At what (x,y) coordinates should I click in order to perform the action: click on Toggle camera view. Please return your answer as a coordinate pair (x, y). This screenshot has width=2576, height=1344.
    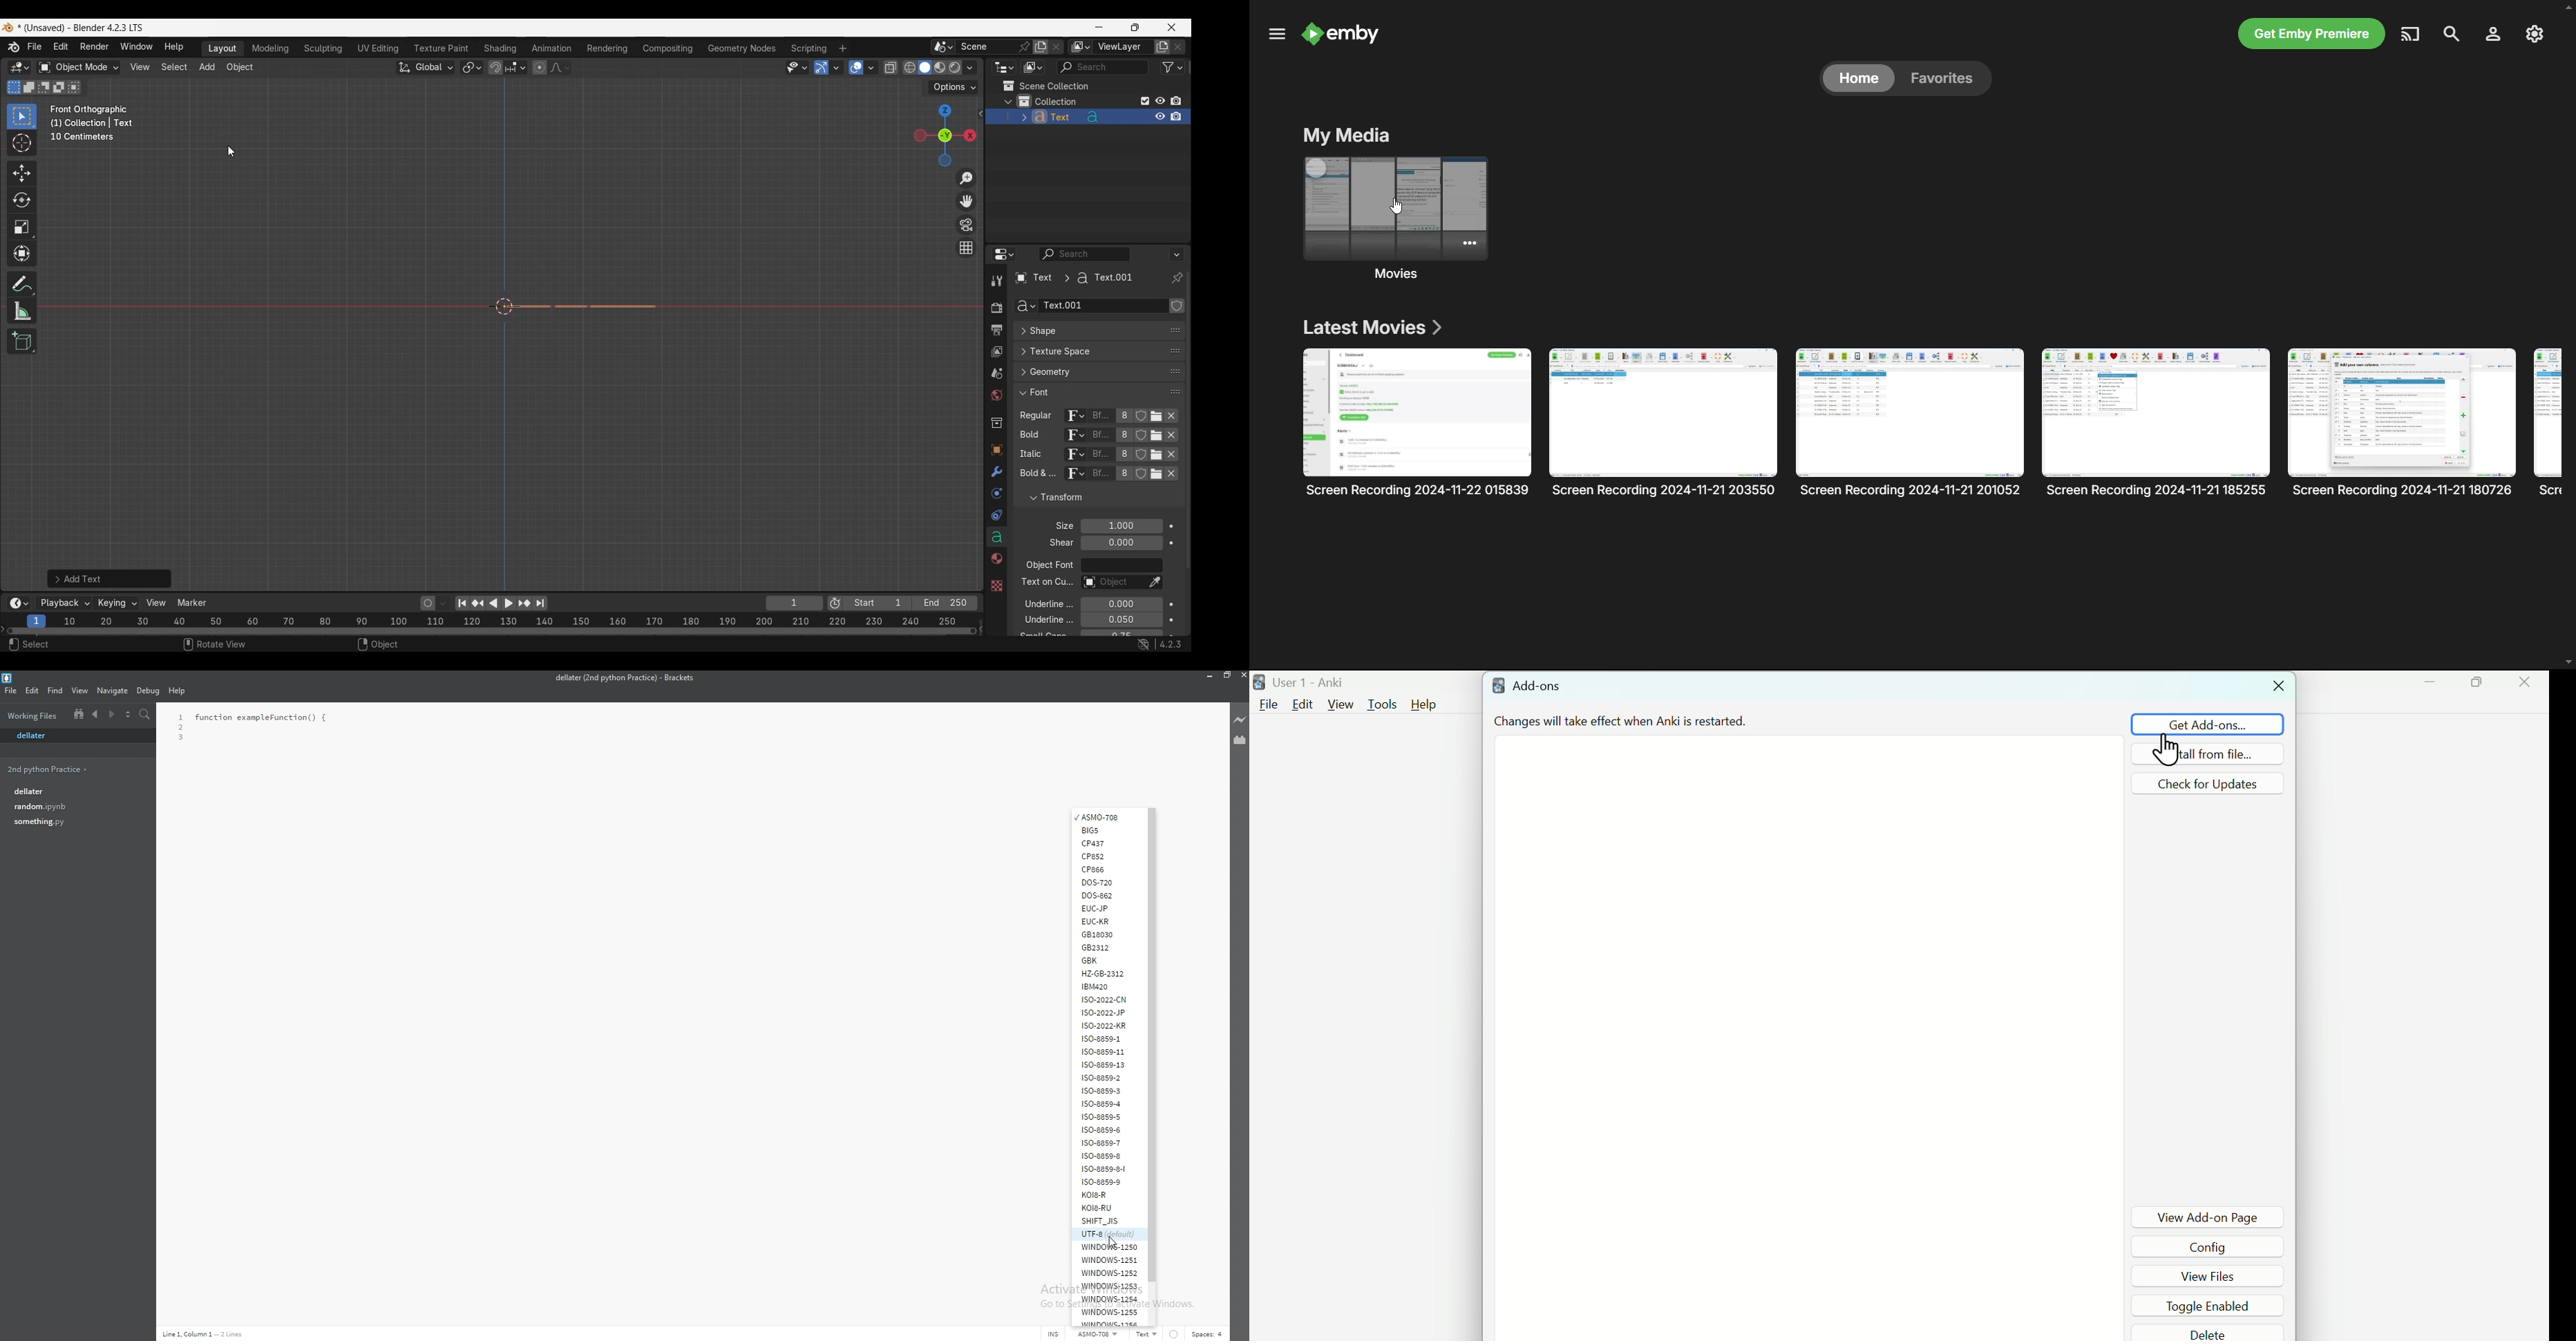
    Looking at the image, I should click on (967, 224).